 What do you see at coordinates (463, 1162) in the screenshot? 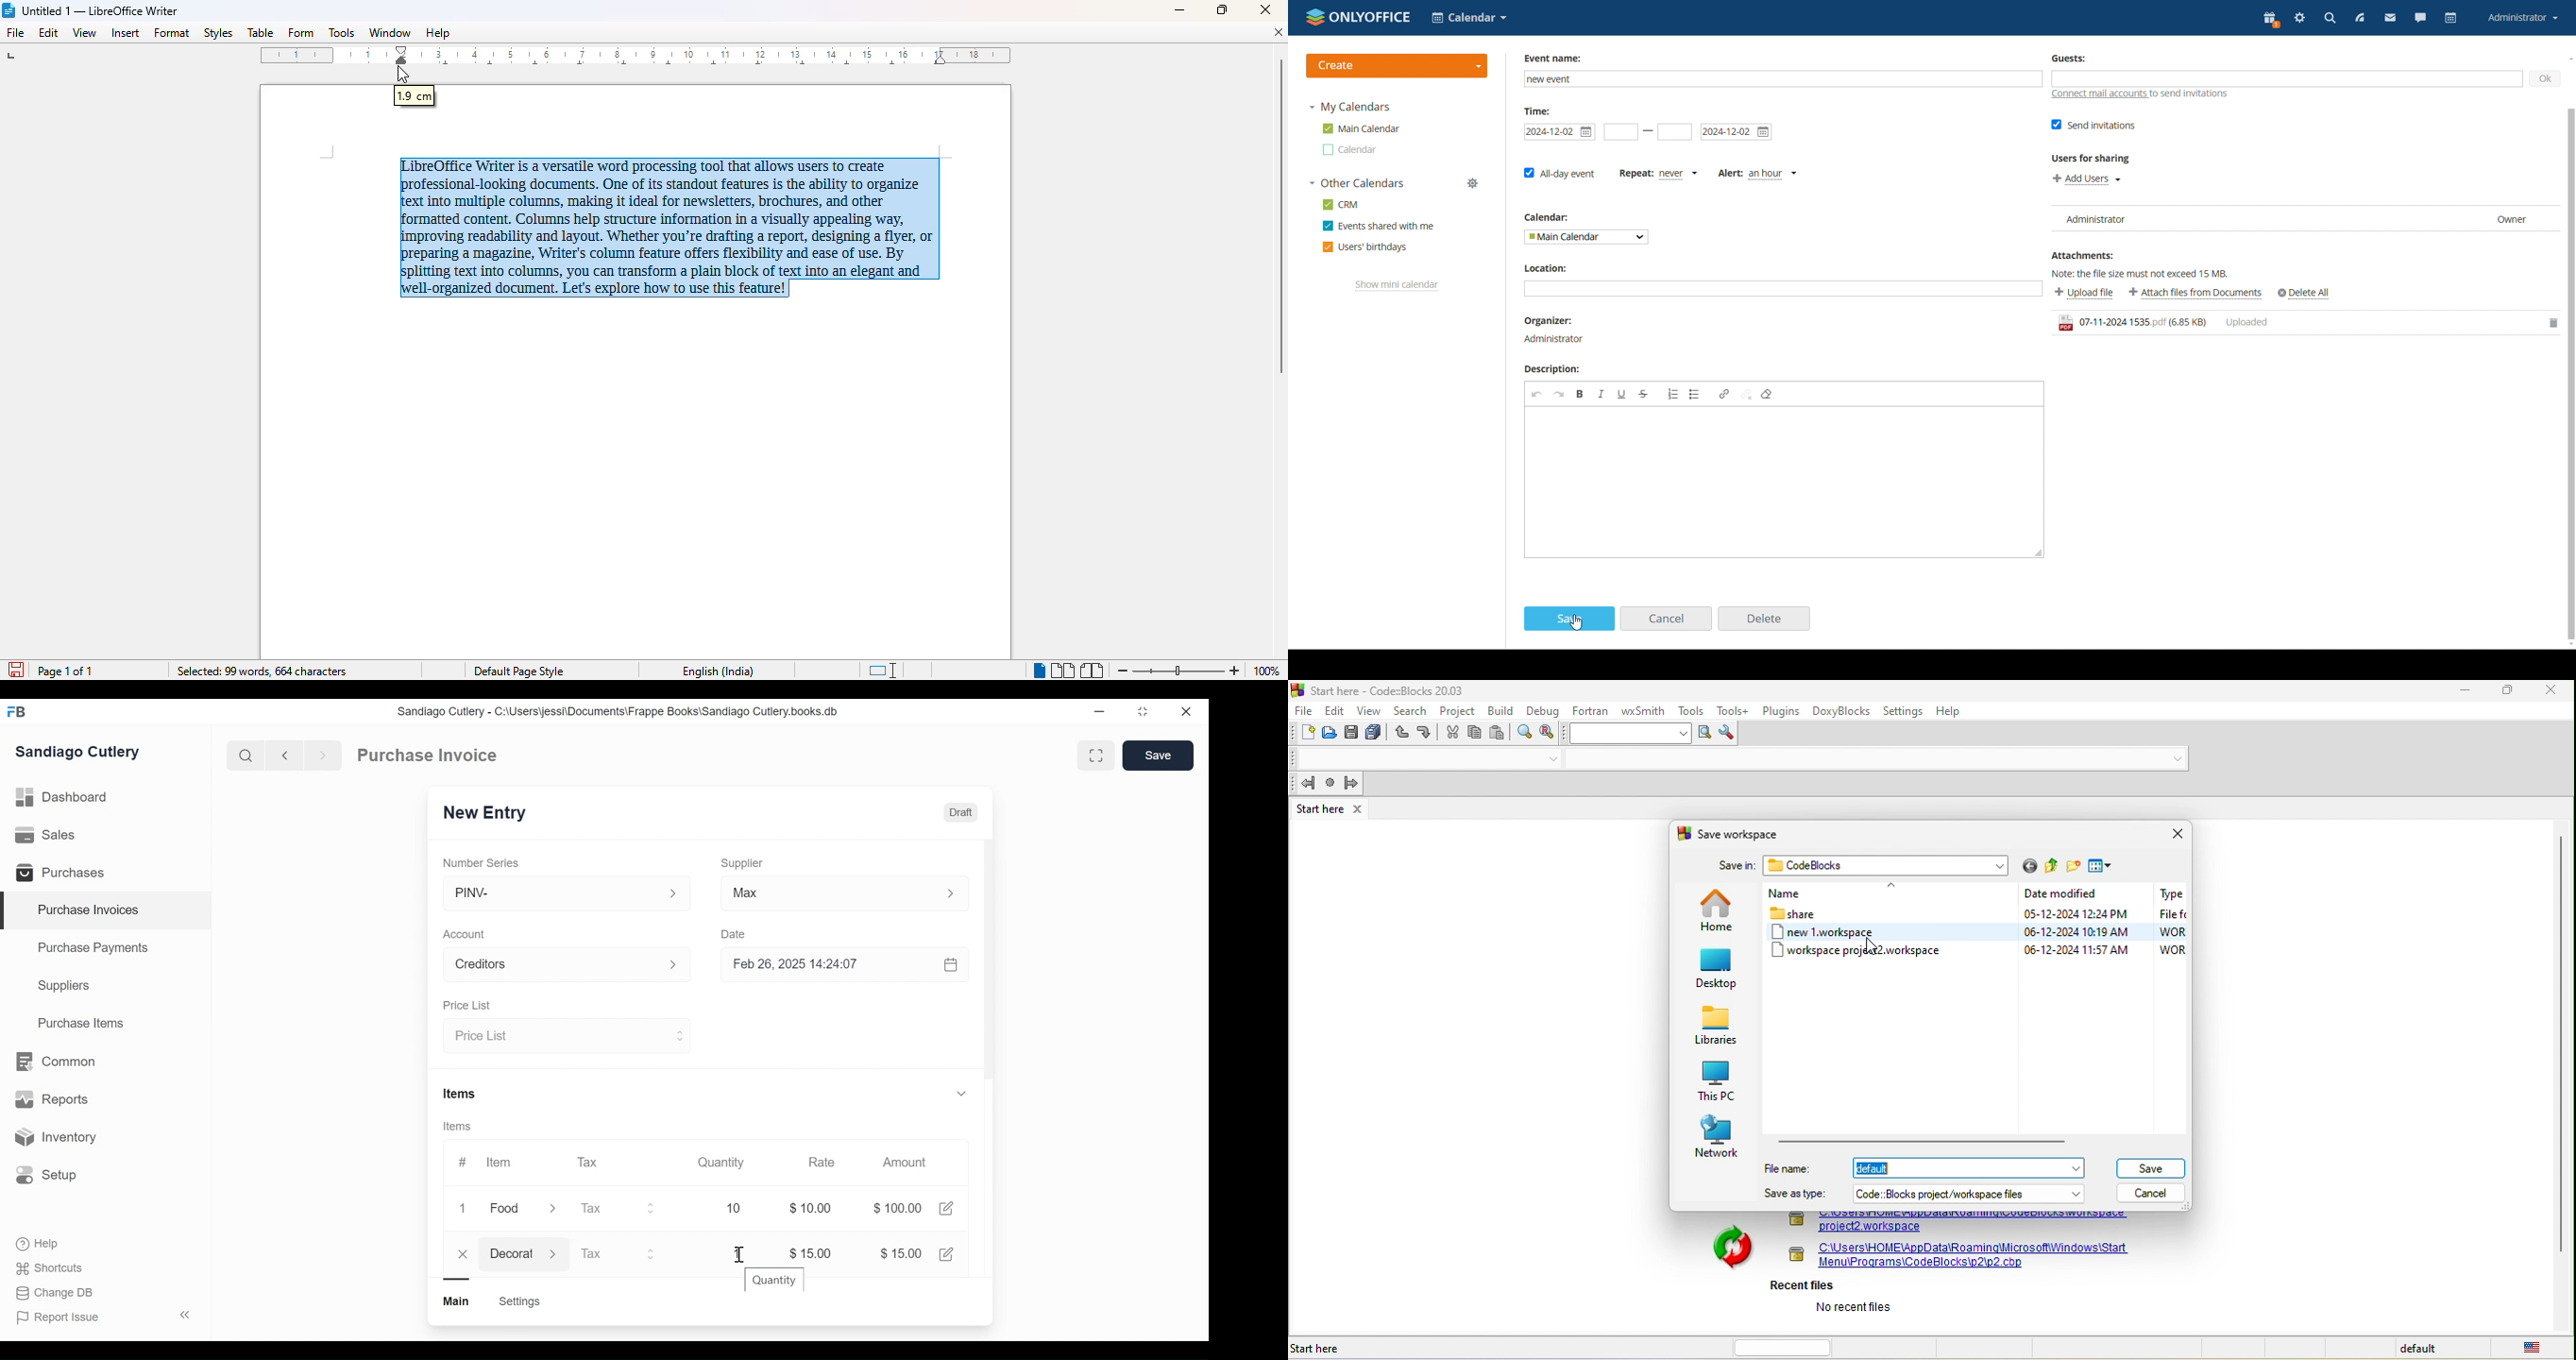
I see `#` at bounding box center [463, 1162].